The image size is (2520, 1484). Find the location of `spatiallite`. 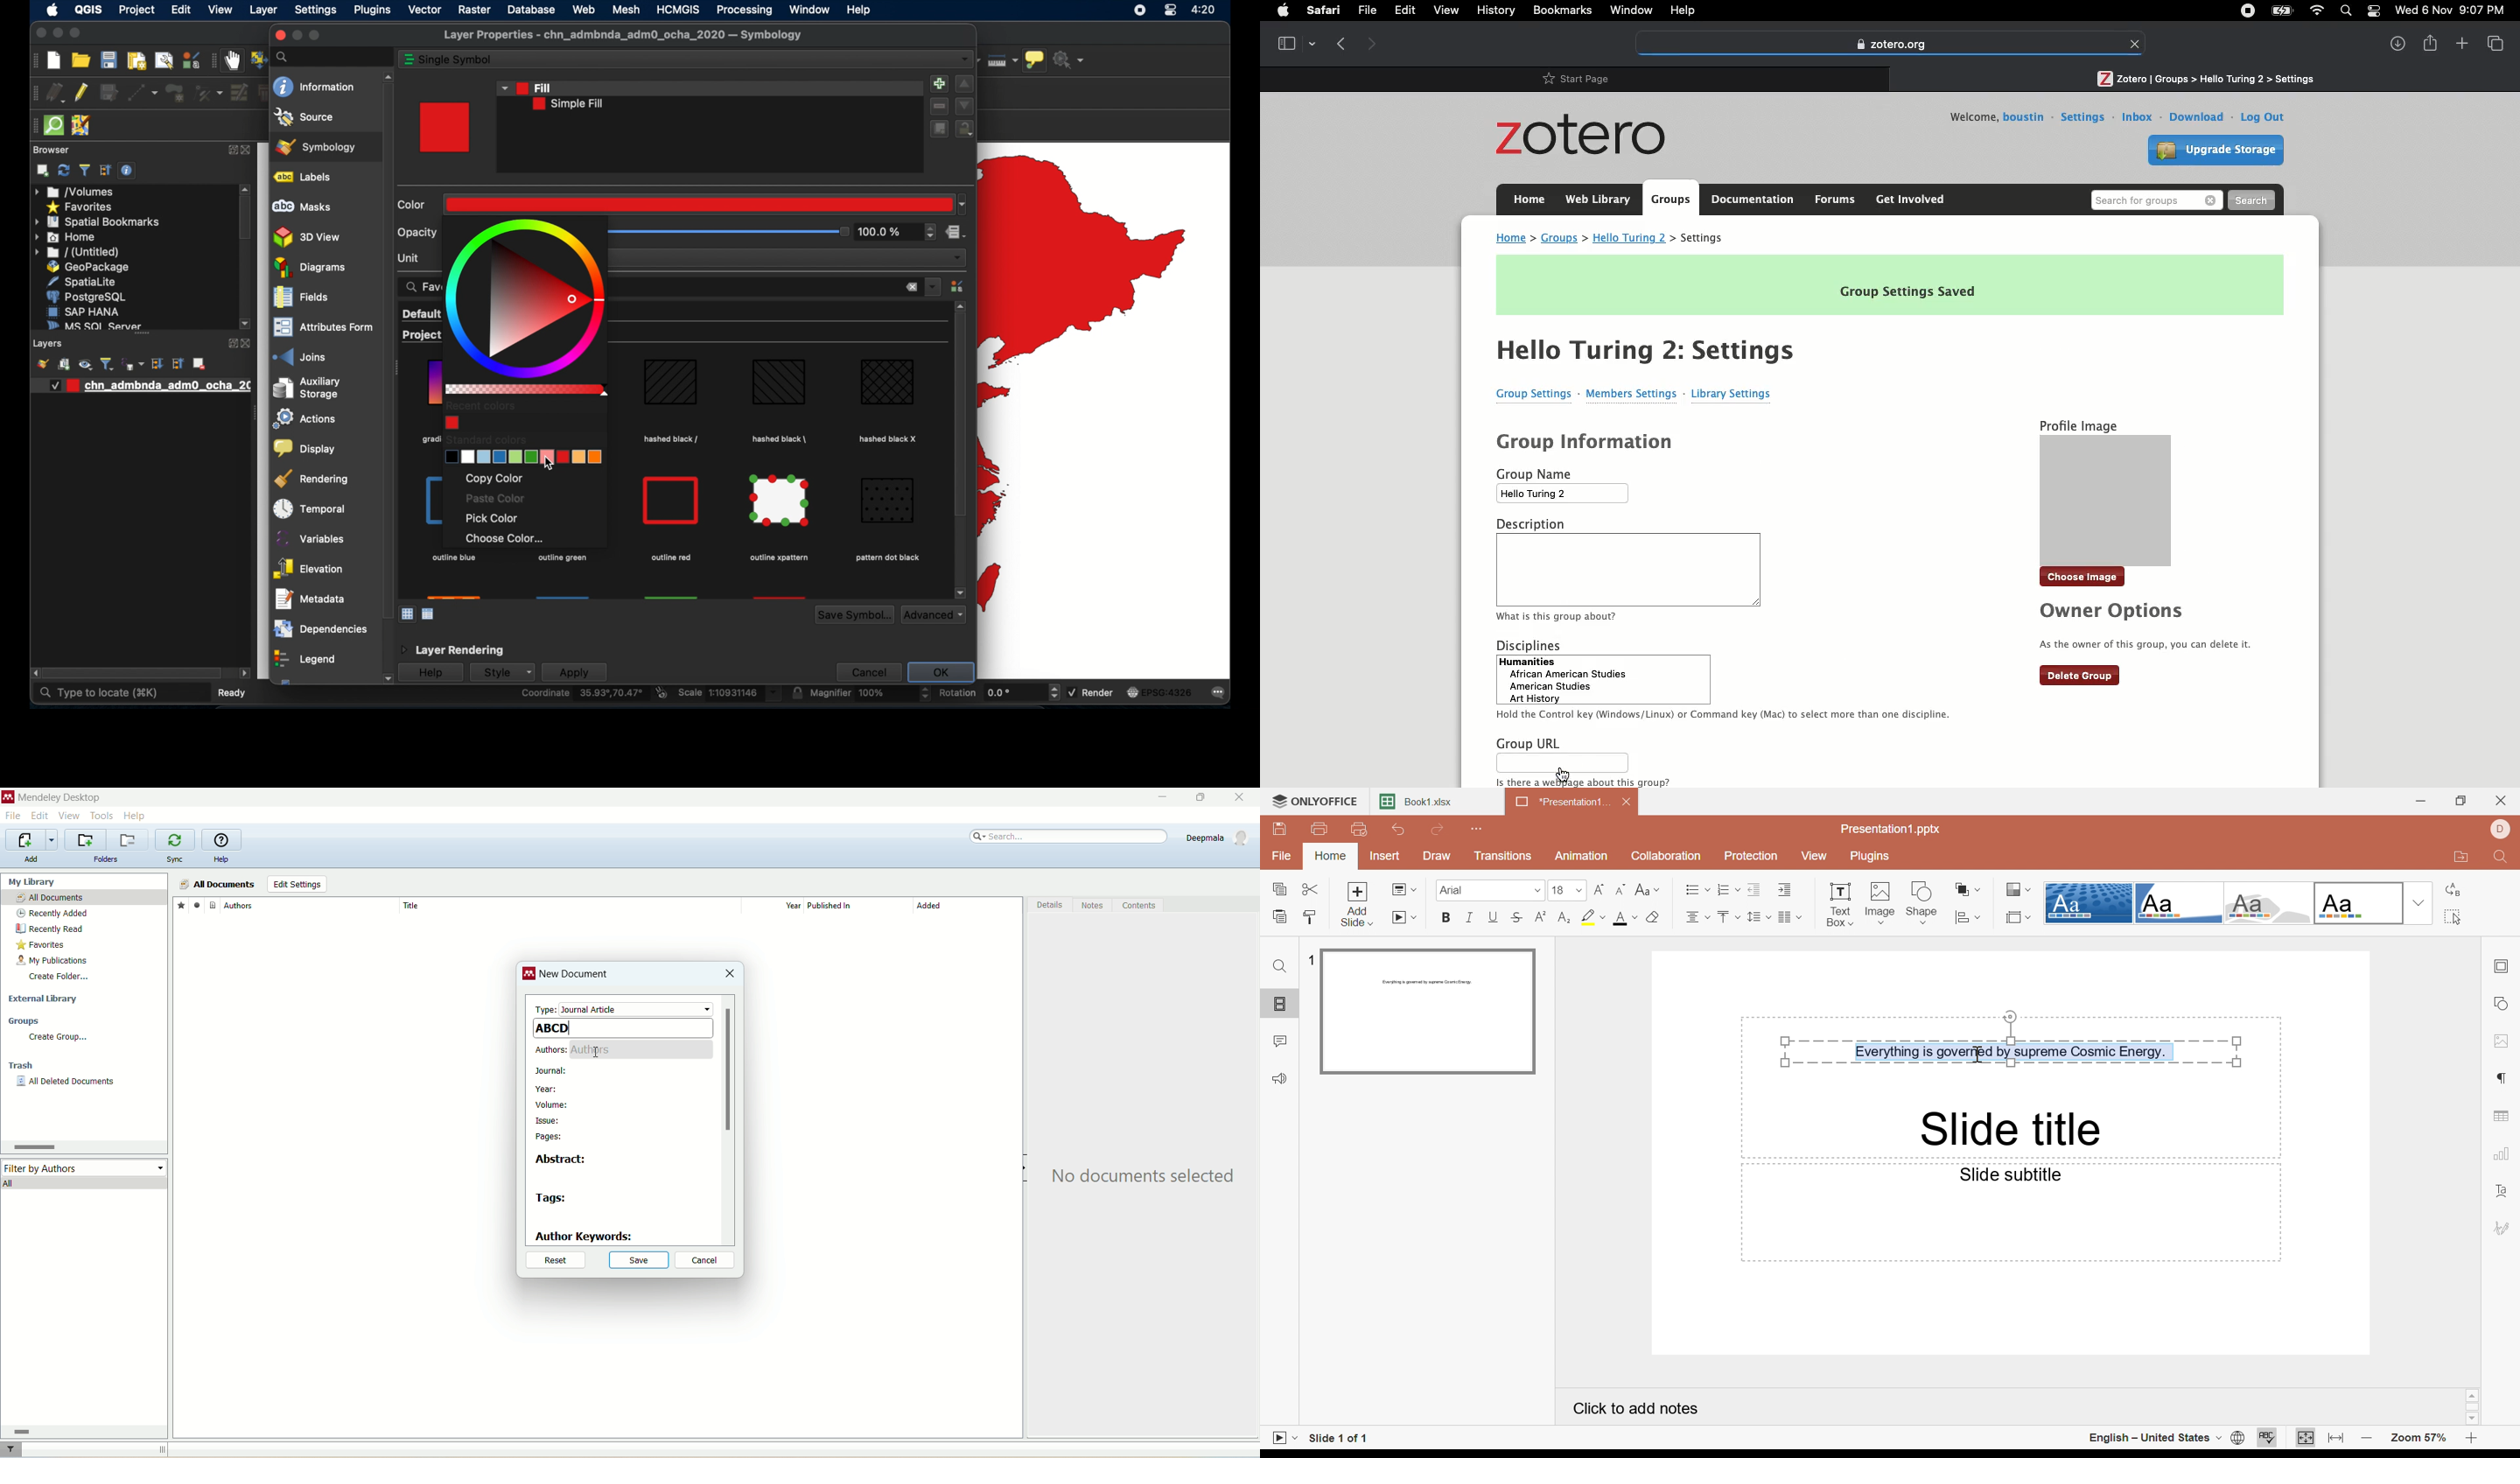

spatiallite is located at coordinates (86, 282).